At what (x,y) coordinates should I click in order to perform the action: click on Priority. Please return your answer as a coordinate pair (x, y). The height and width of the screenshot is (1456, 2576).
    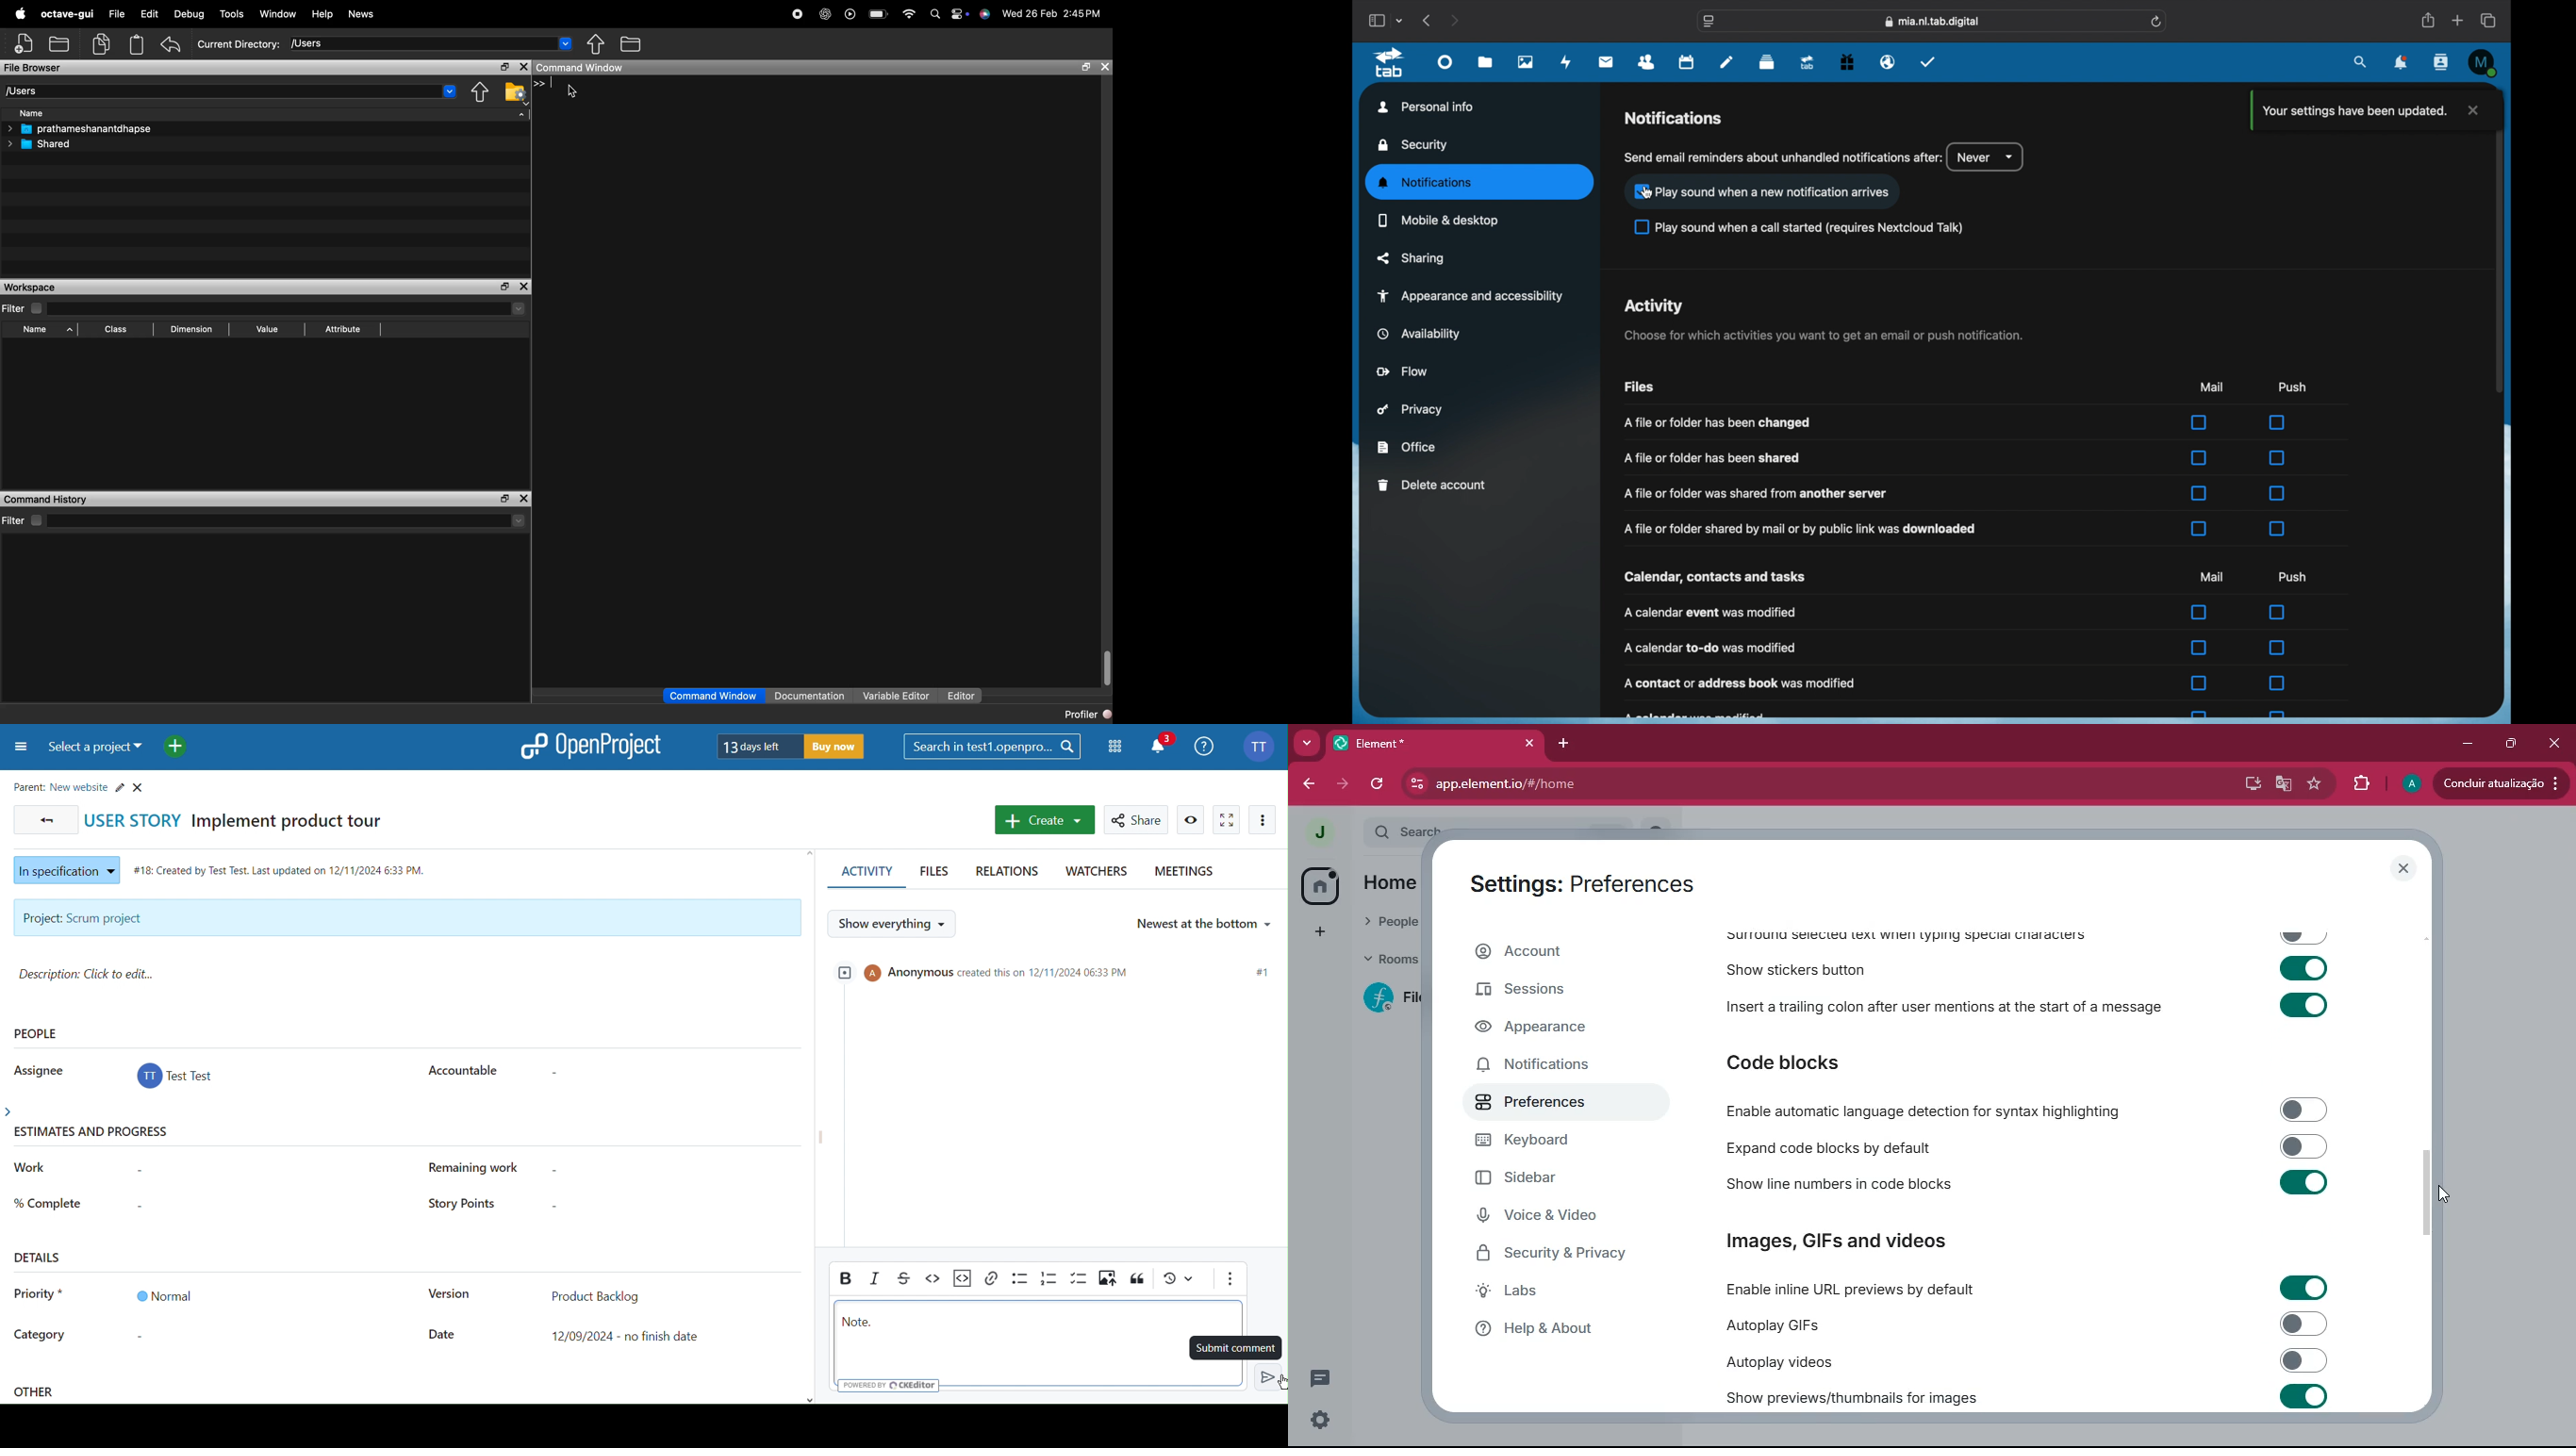
    Looking at the image, I should click on (39, 1297).